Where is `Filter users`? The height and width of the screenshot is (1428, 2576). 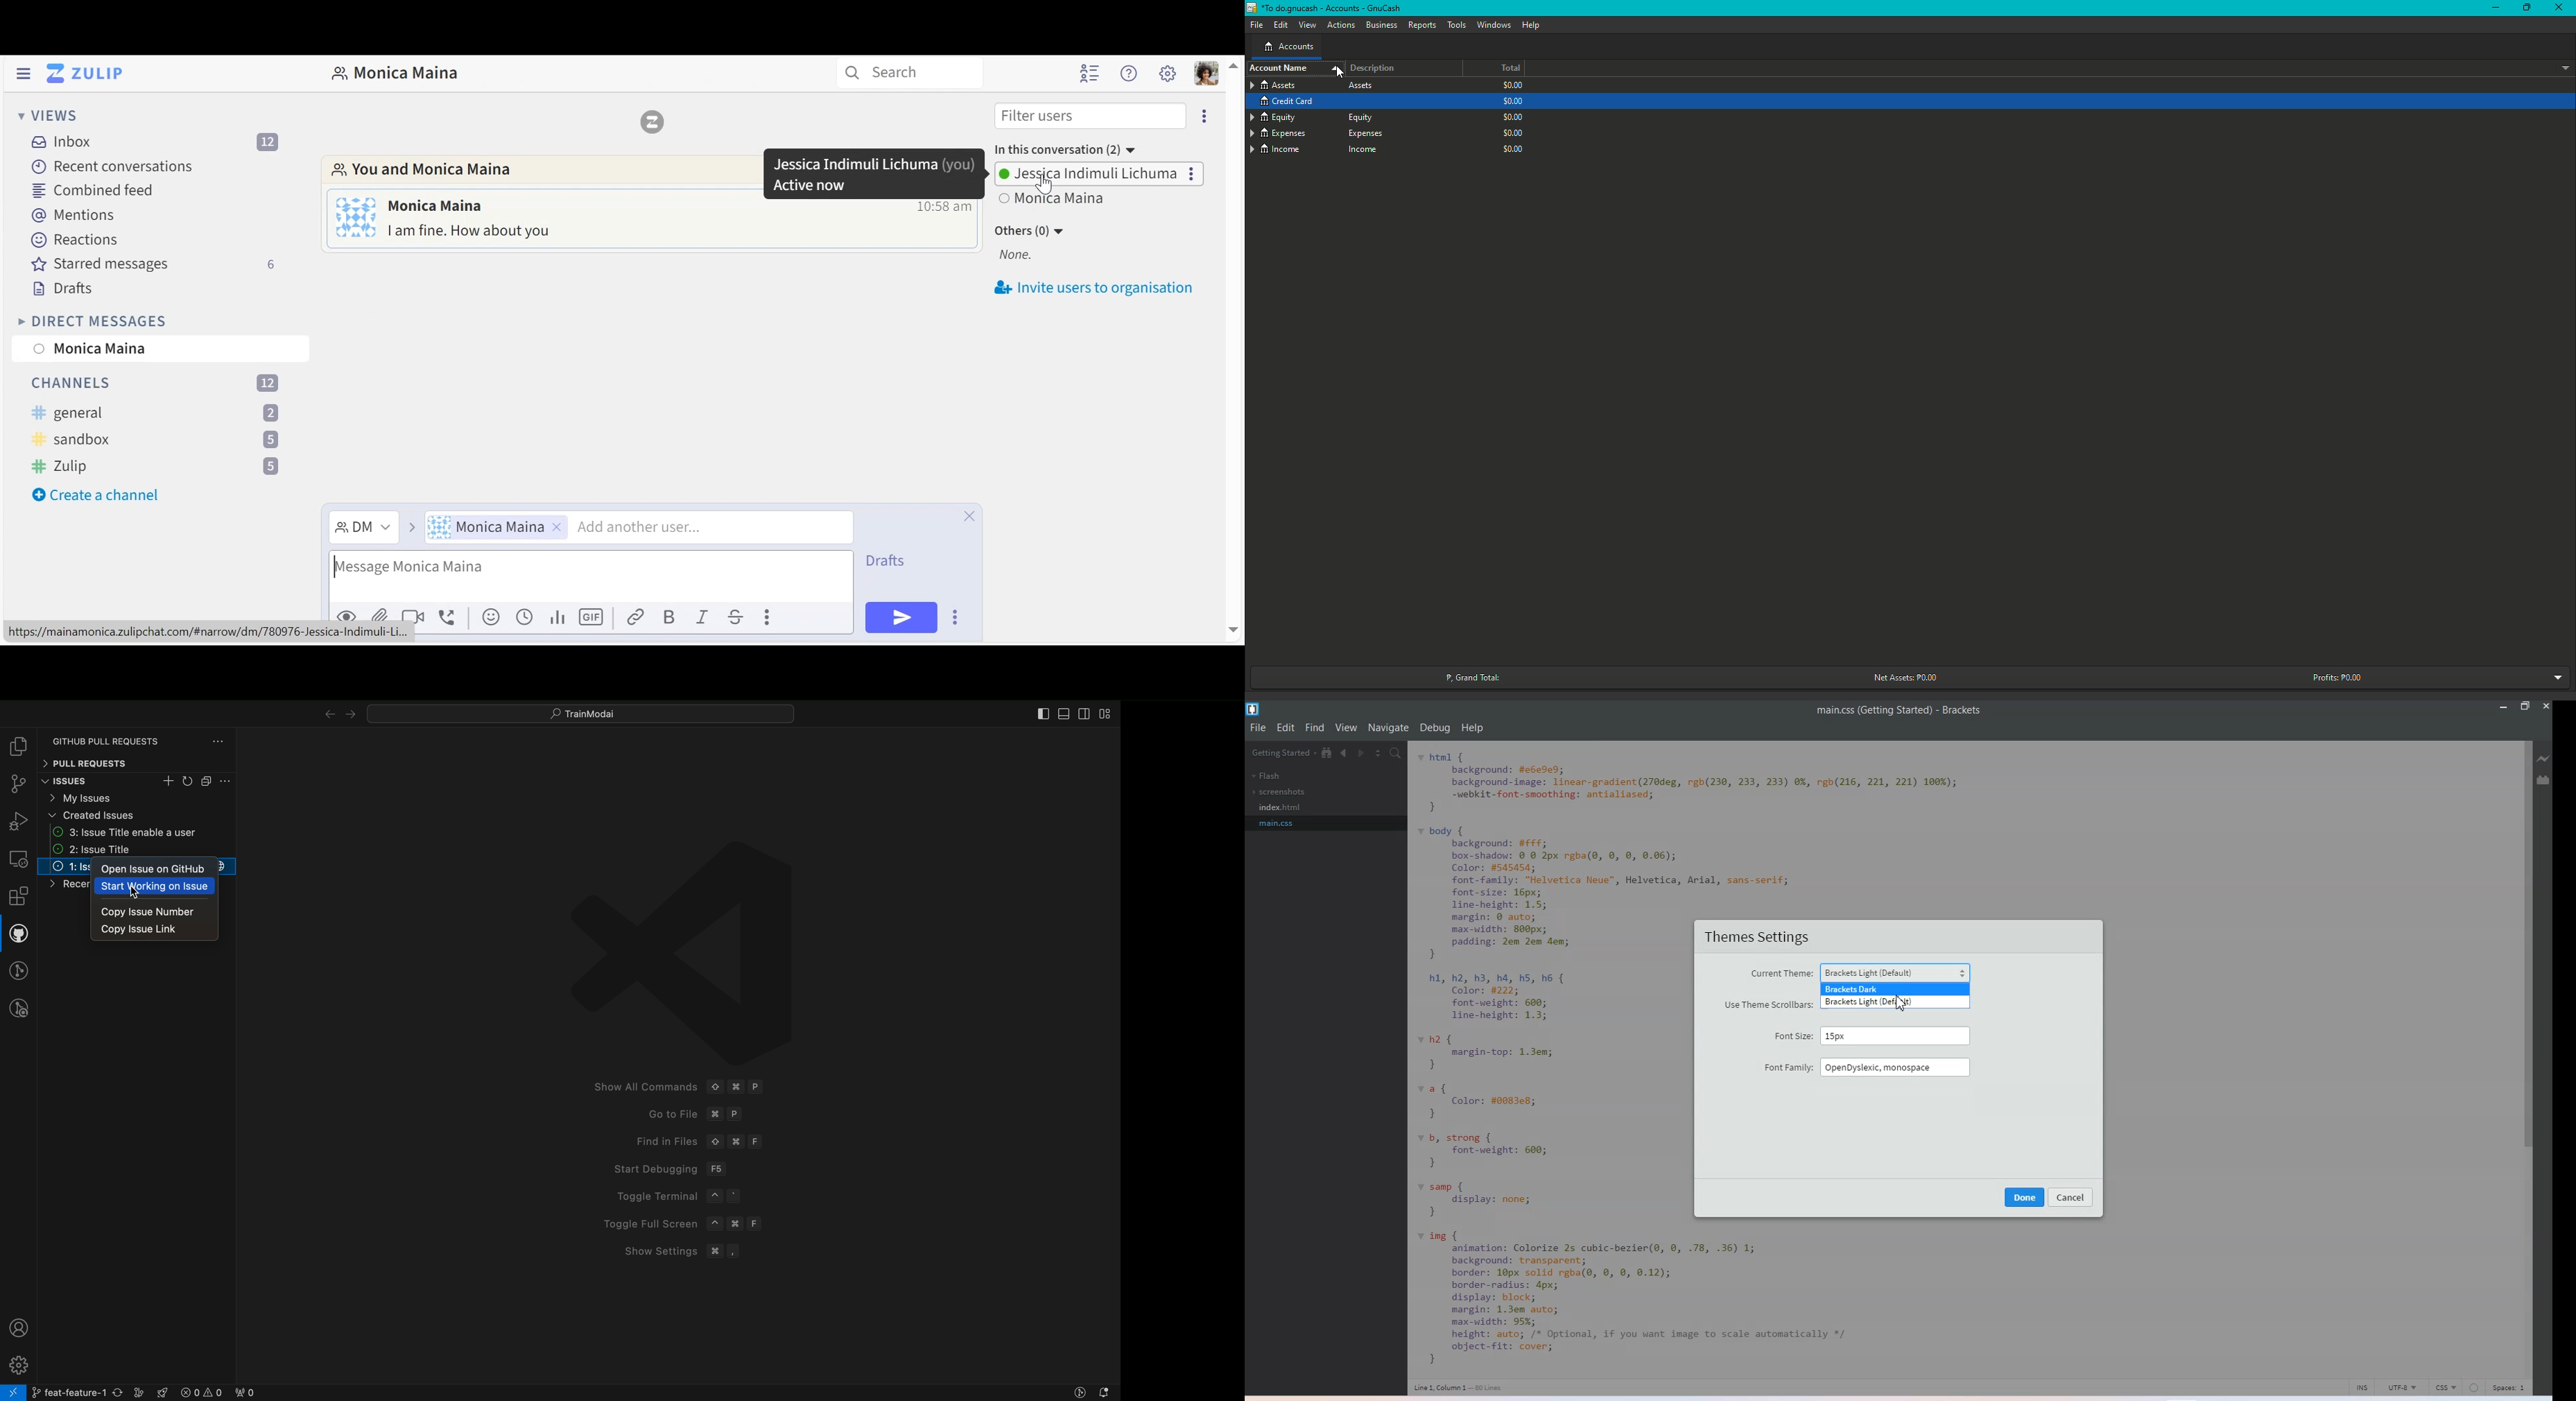 Filter users is located at coordinates (1091, 117).